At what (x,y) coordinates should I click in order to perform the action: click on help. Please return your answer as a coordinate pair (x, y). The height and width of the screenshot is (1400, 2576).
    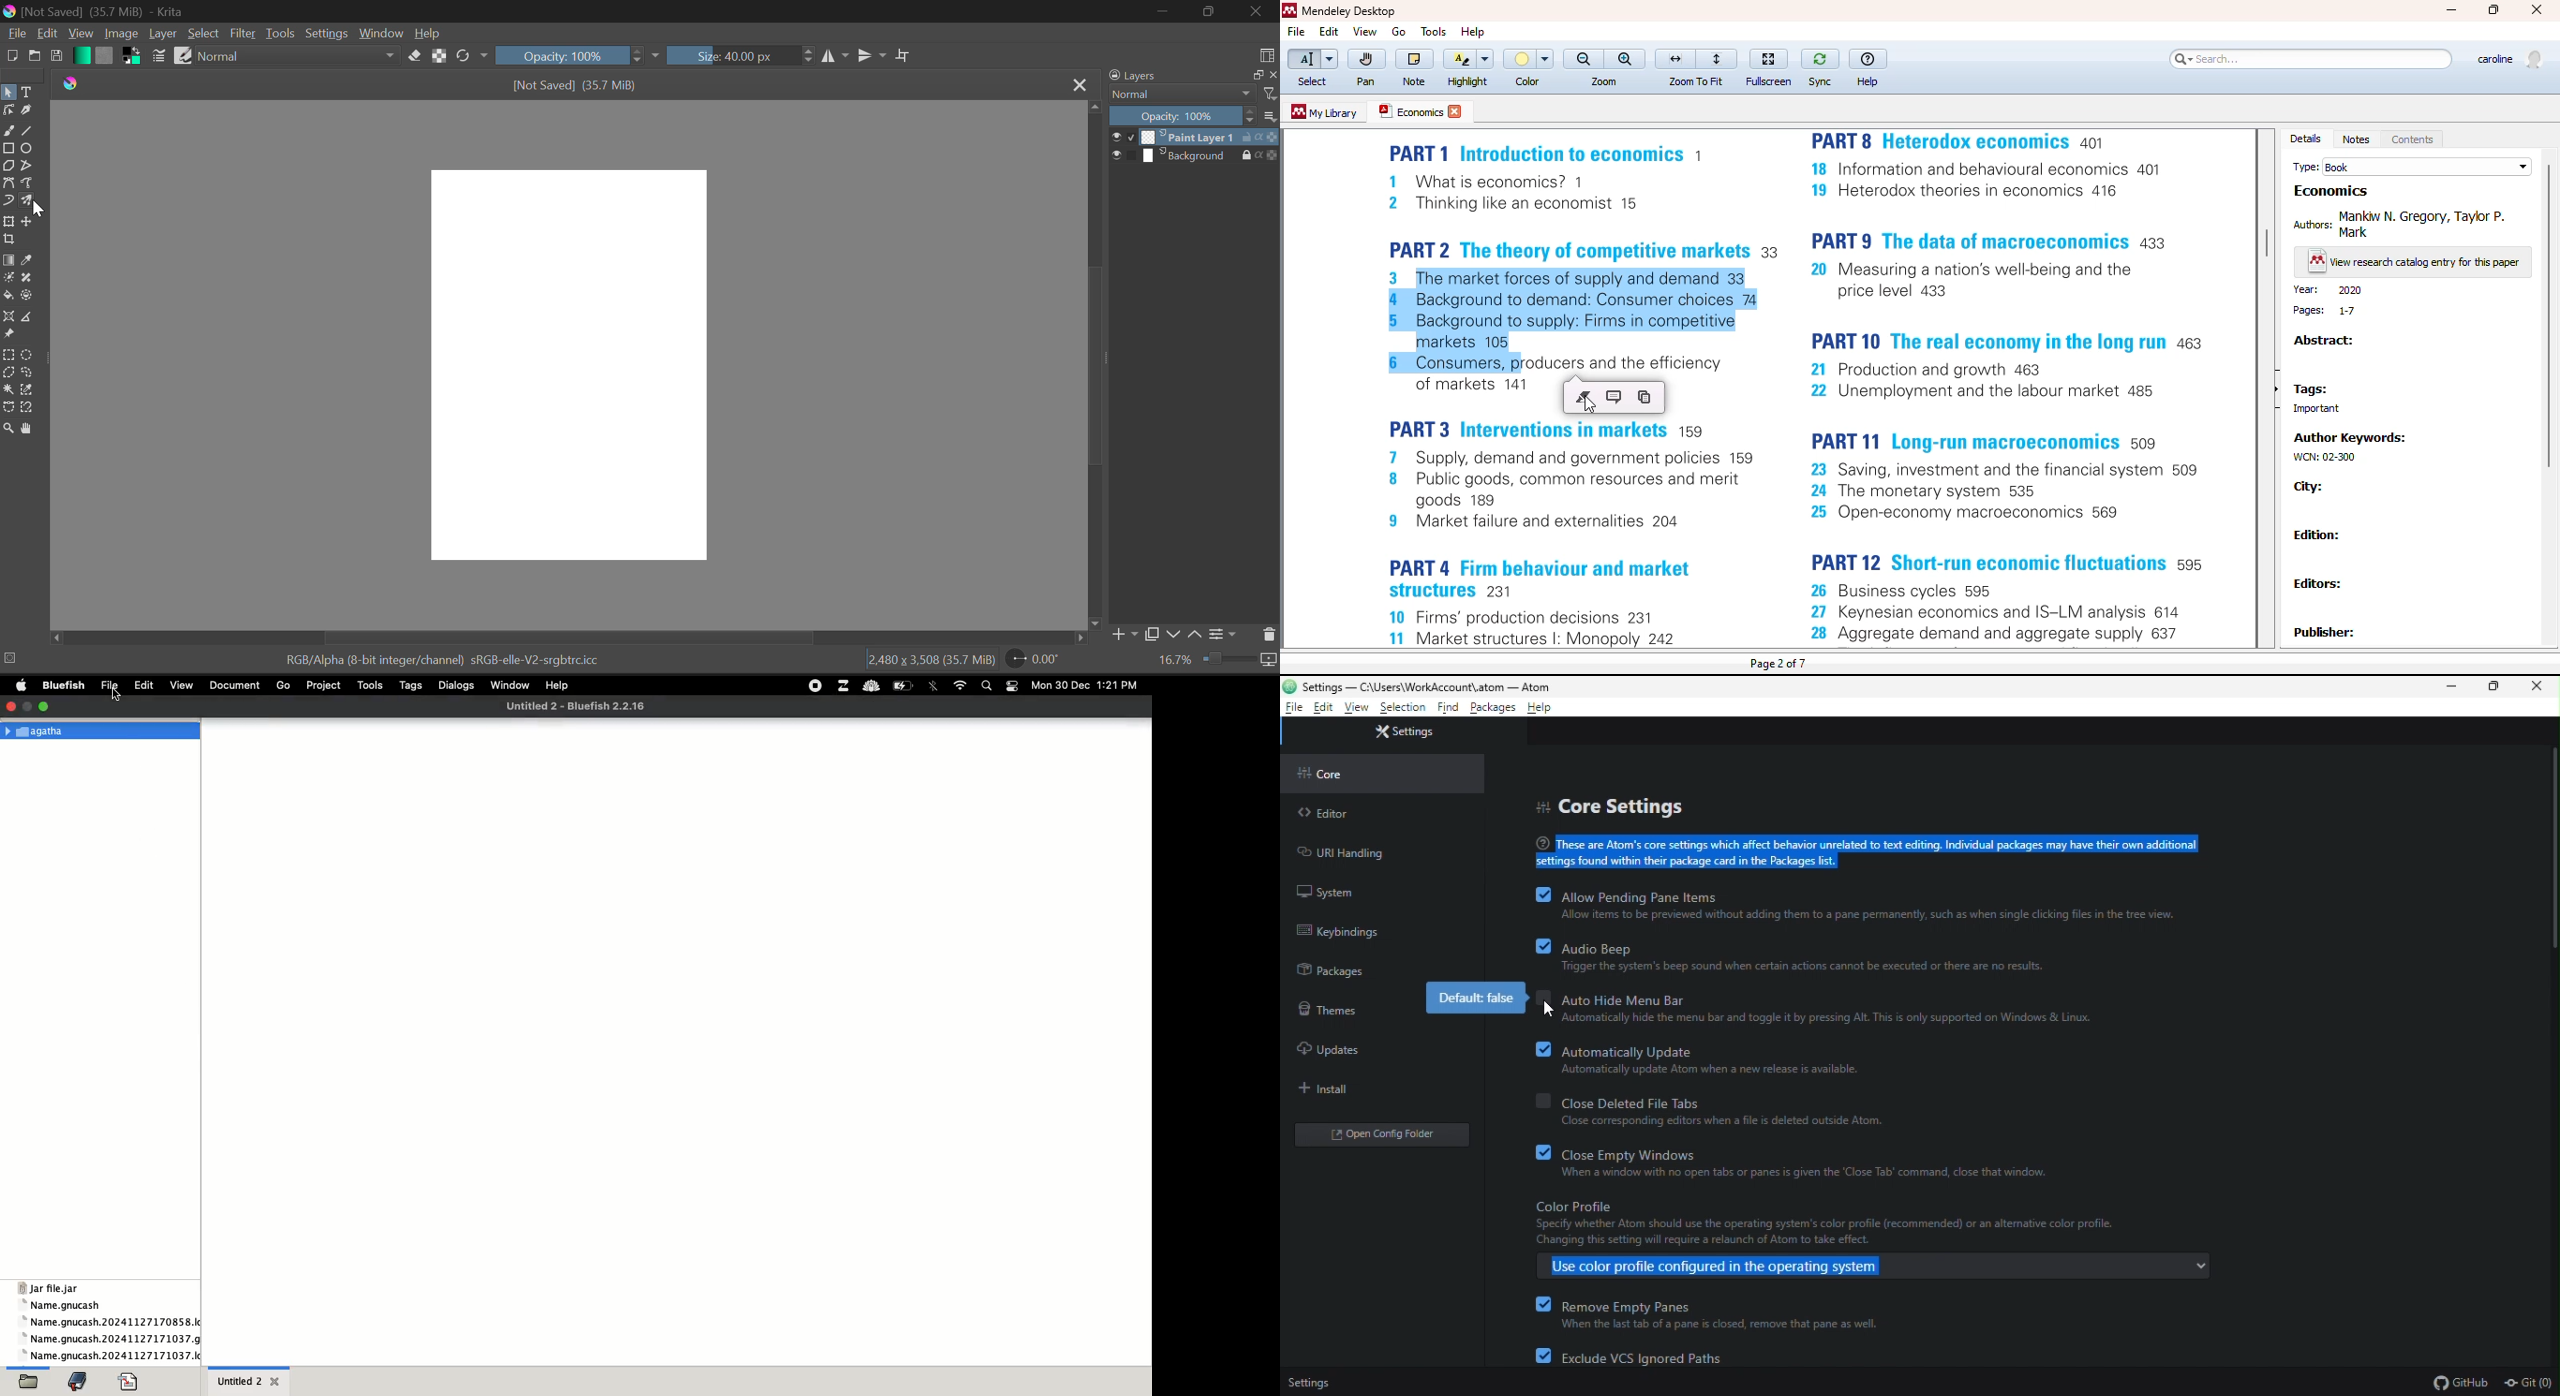
    Looking at the image, I should click on (1868, 82).